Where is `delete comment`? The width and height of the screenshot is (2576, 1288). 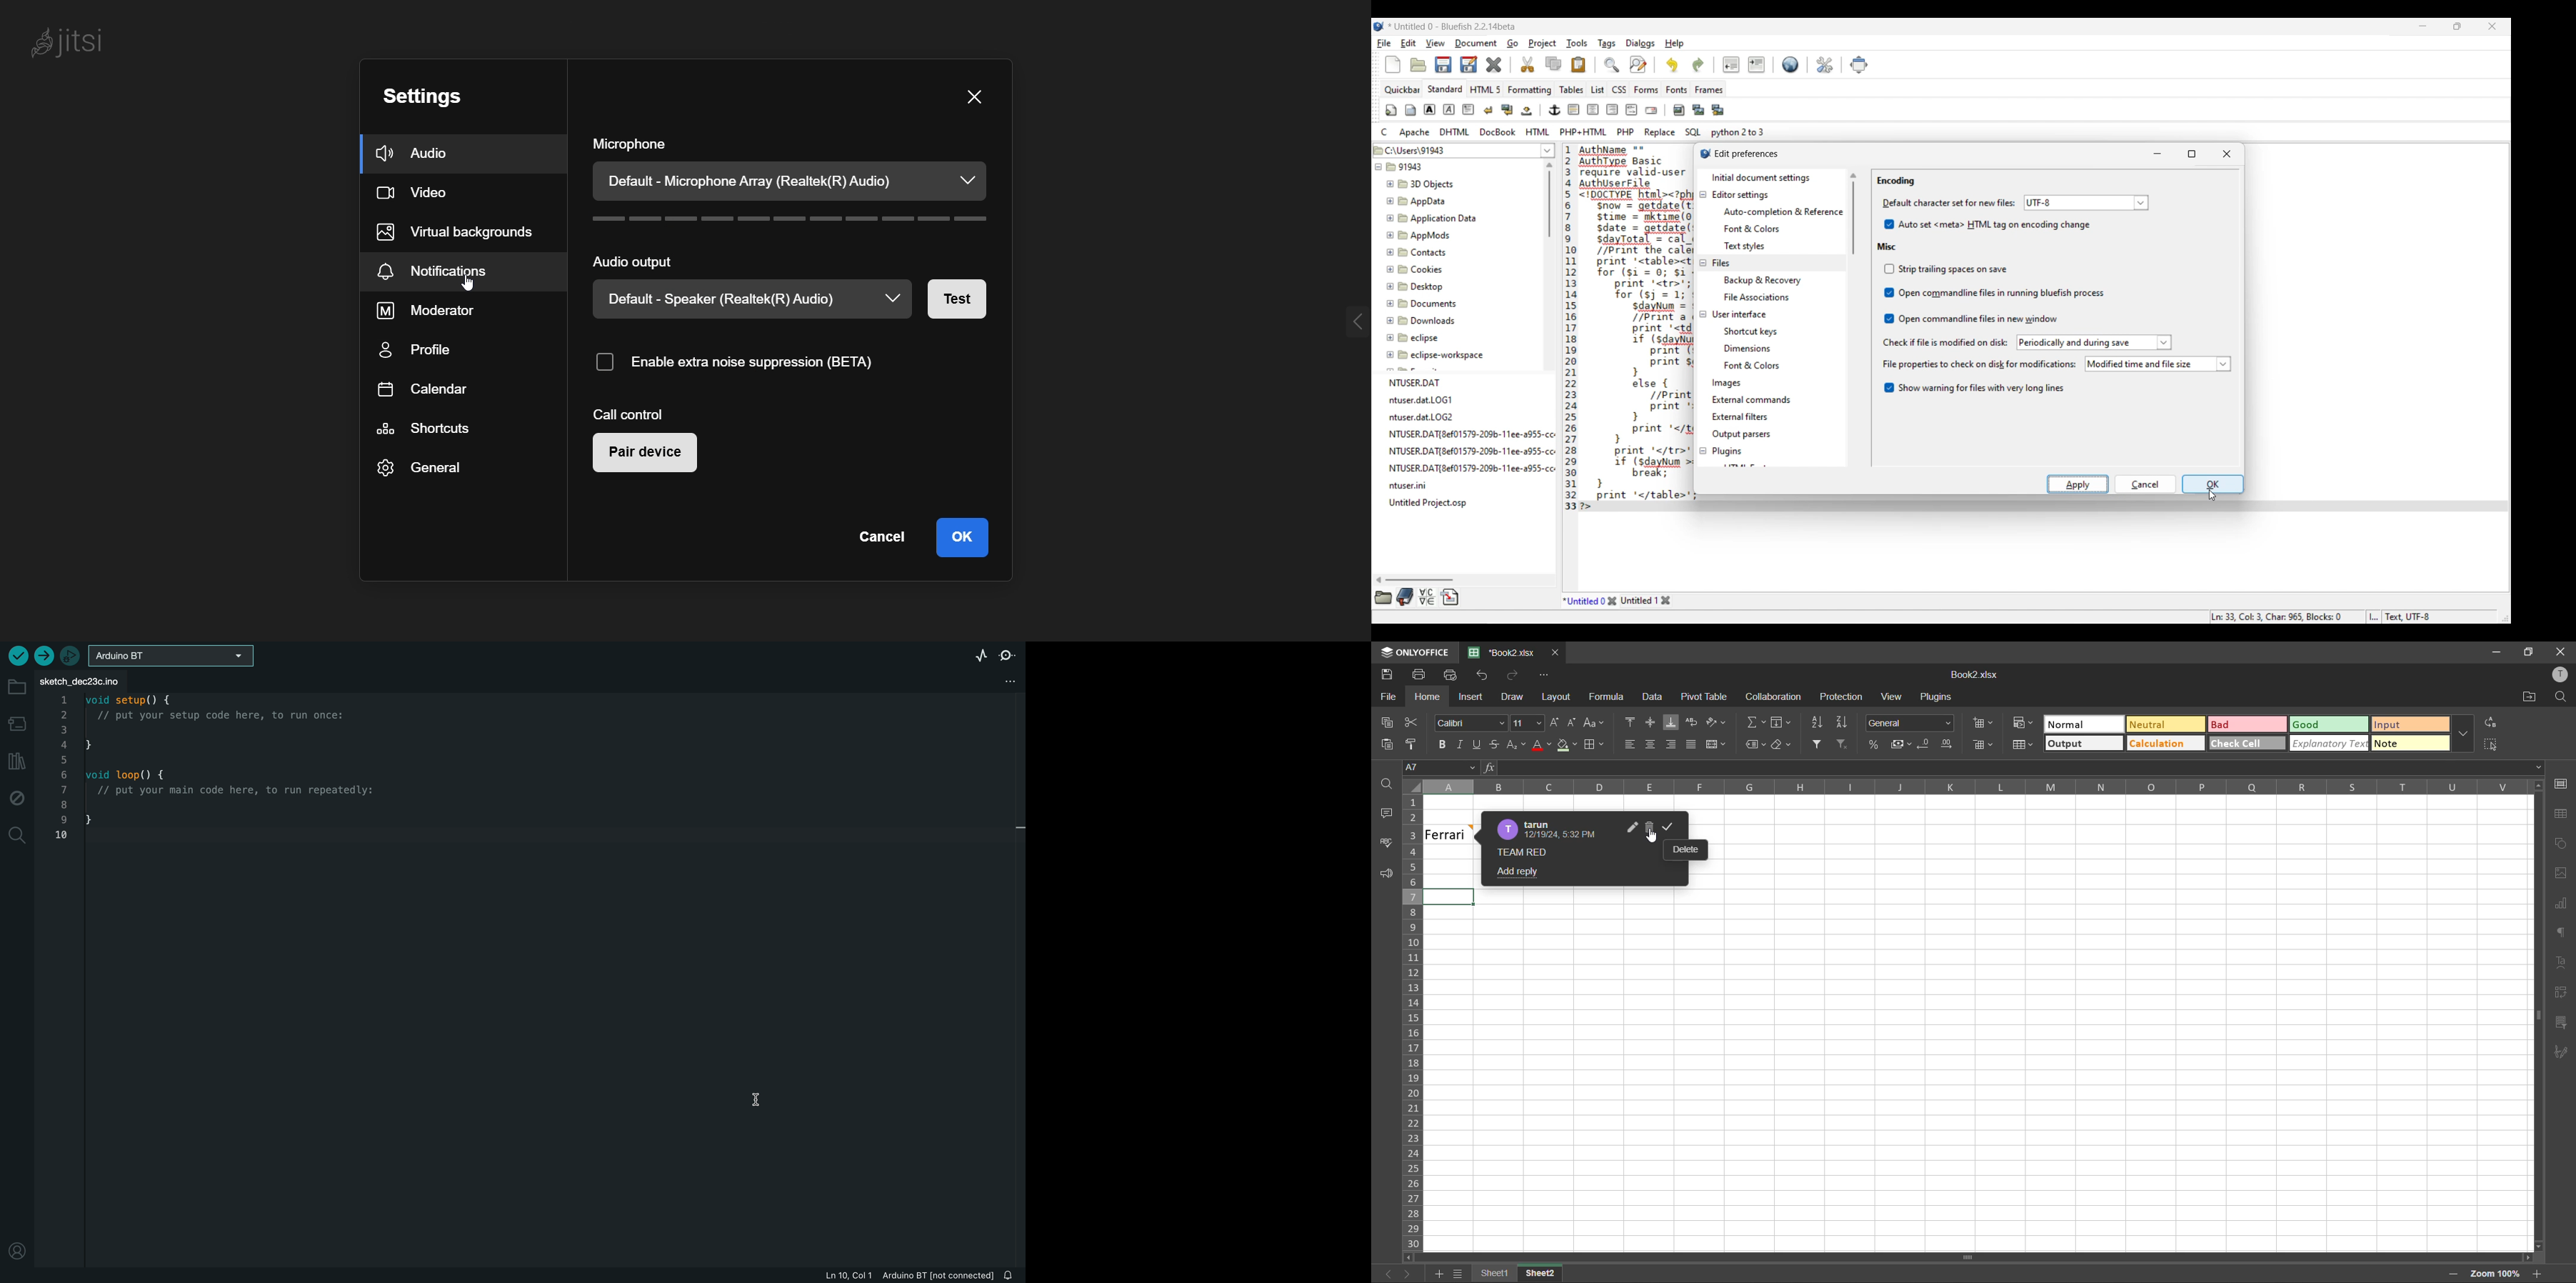
delete comment is located at coordinates (1653, 827).